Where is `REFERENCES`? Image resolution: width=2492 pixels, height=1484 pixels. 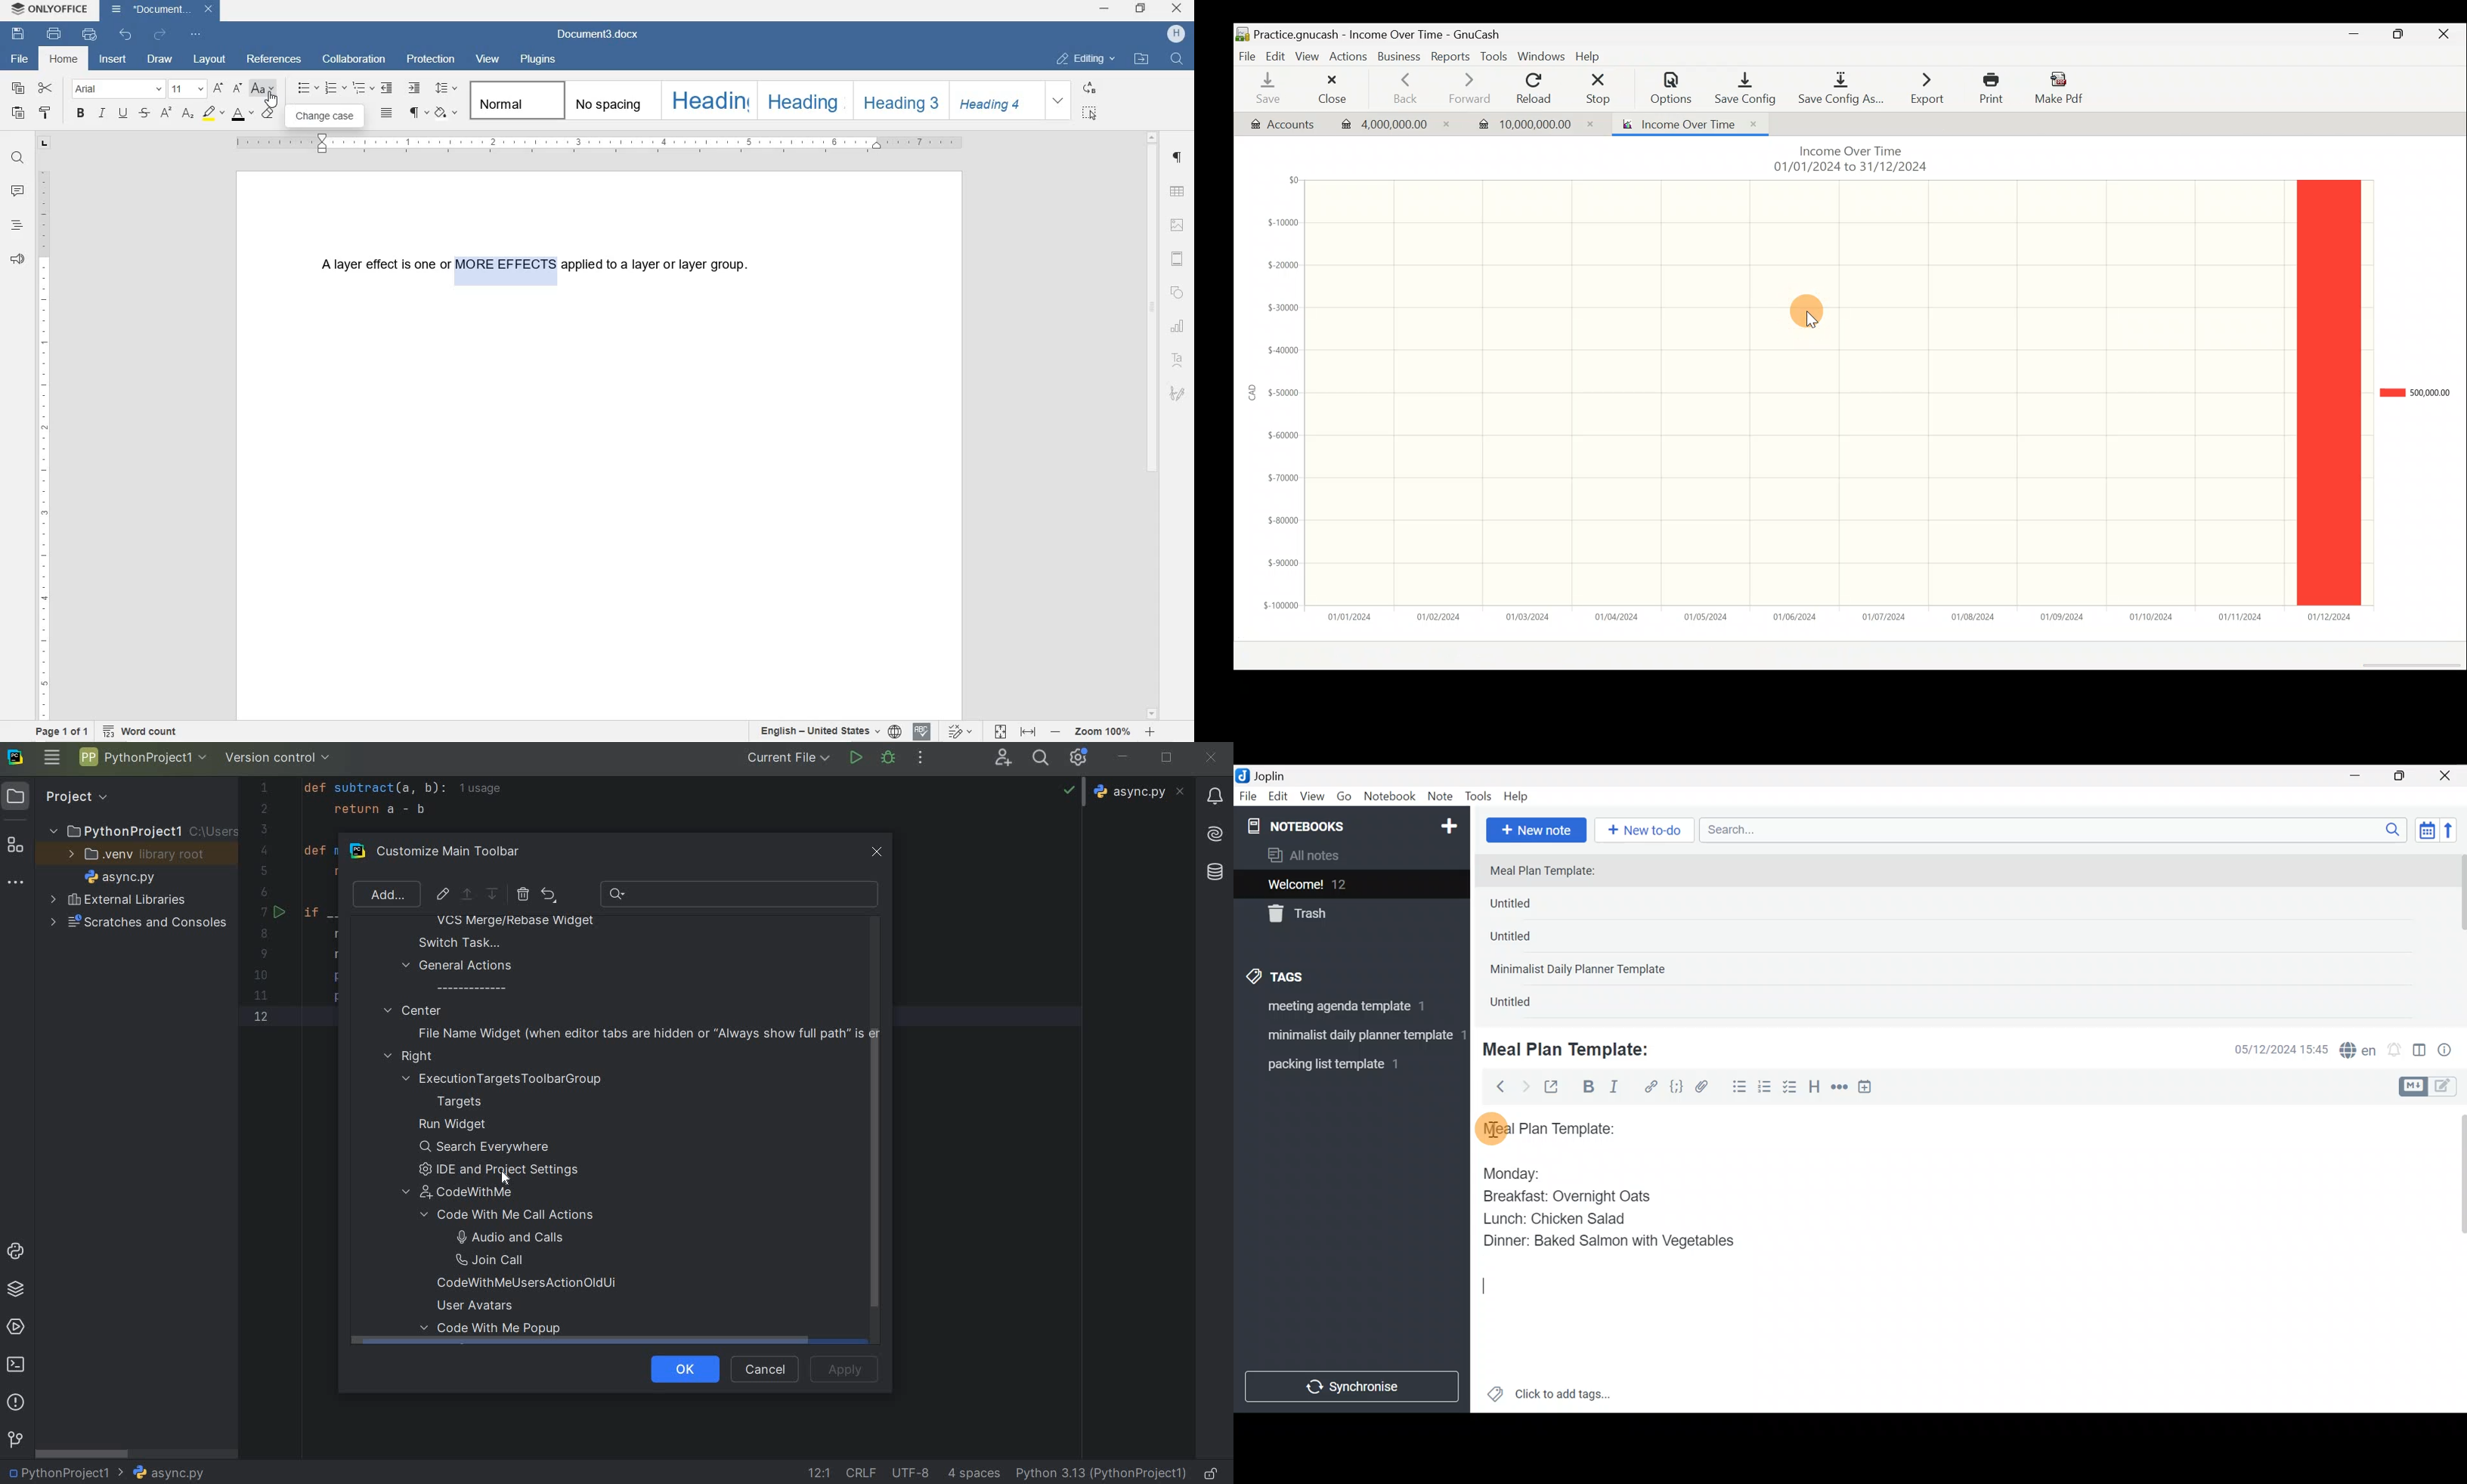 REFERENCES is located at coordinates (276, 60).